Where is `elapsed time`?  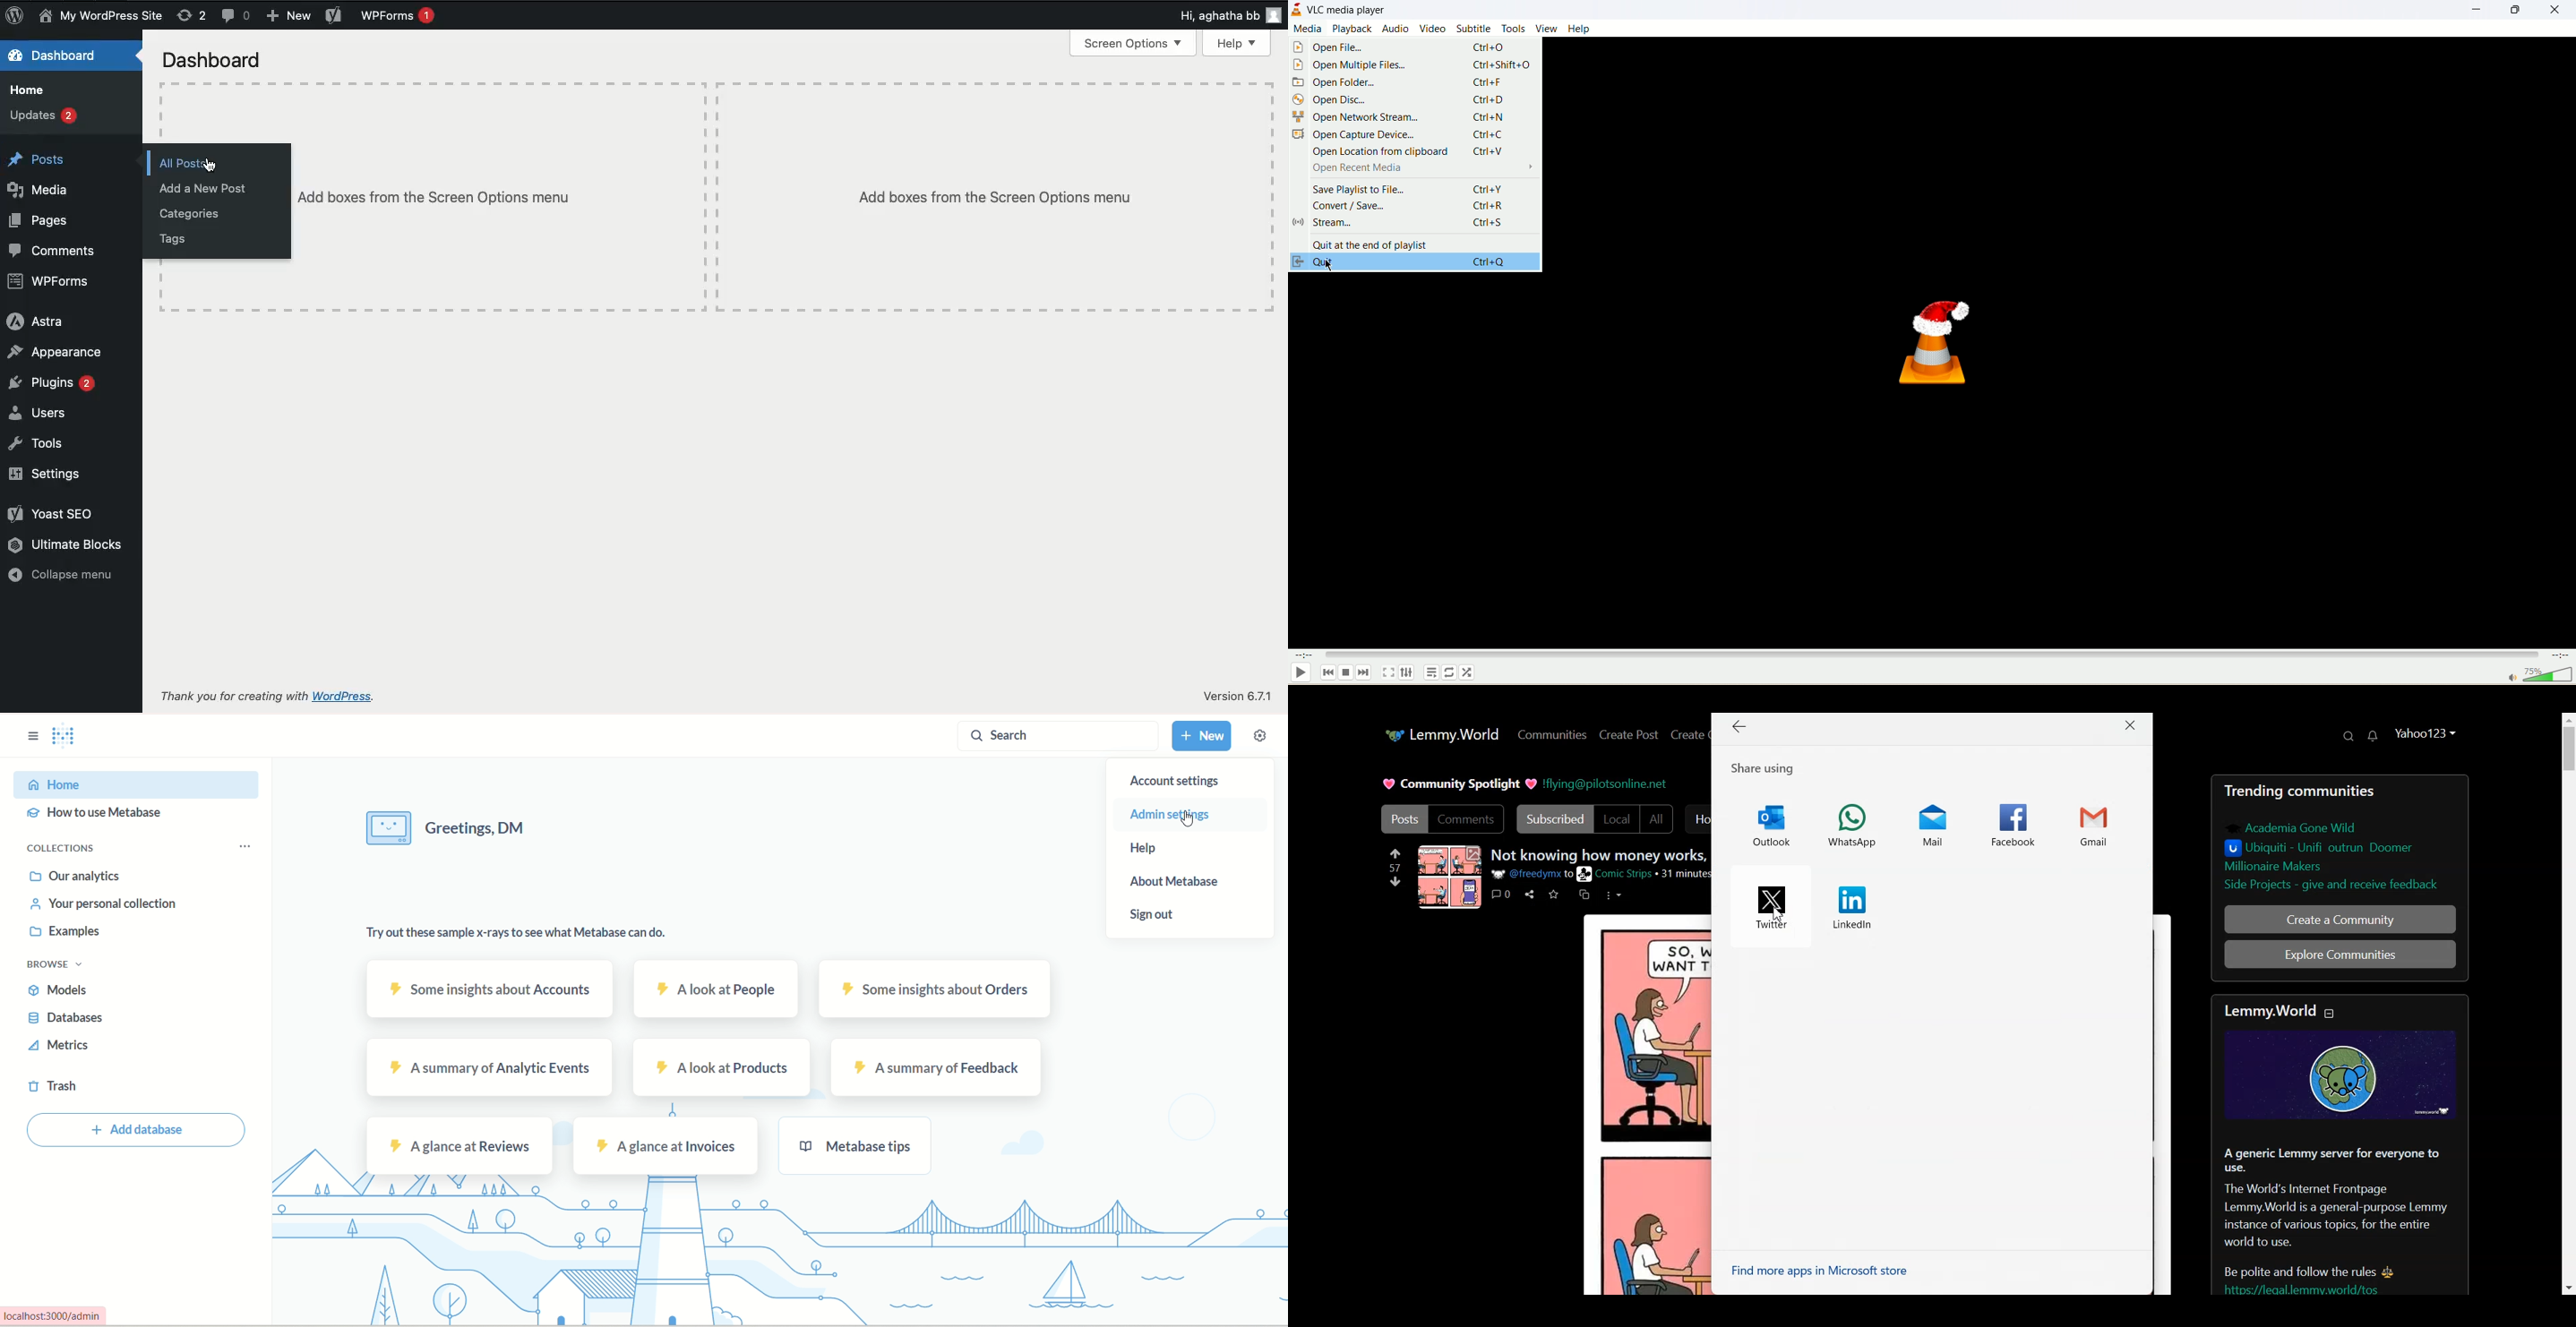
elapsed time is located at coordinates (1305, 657).